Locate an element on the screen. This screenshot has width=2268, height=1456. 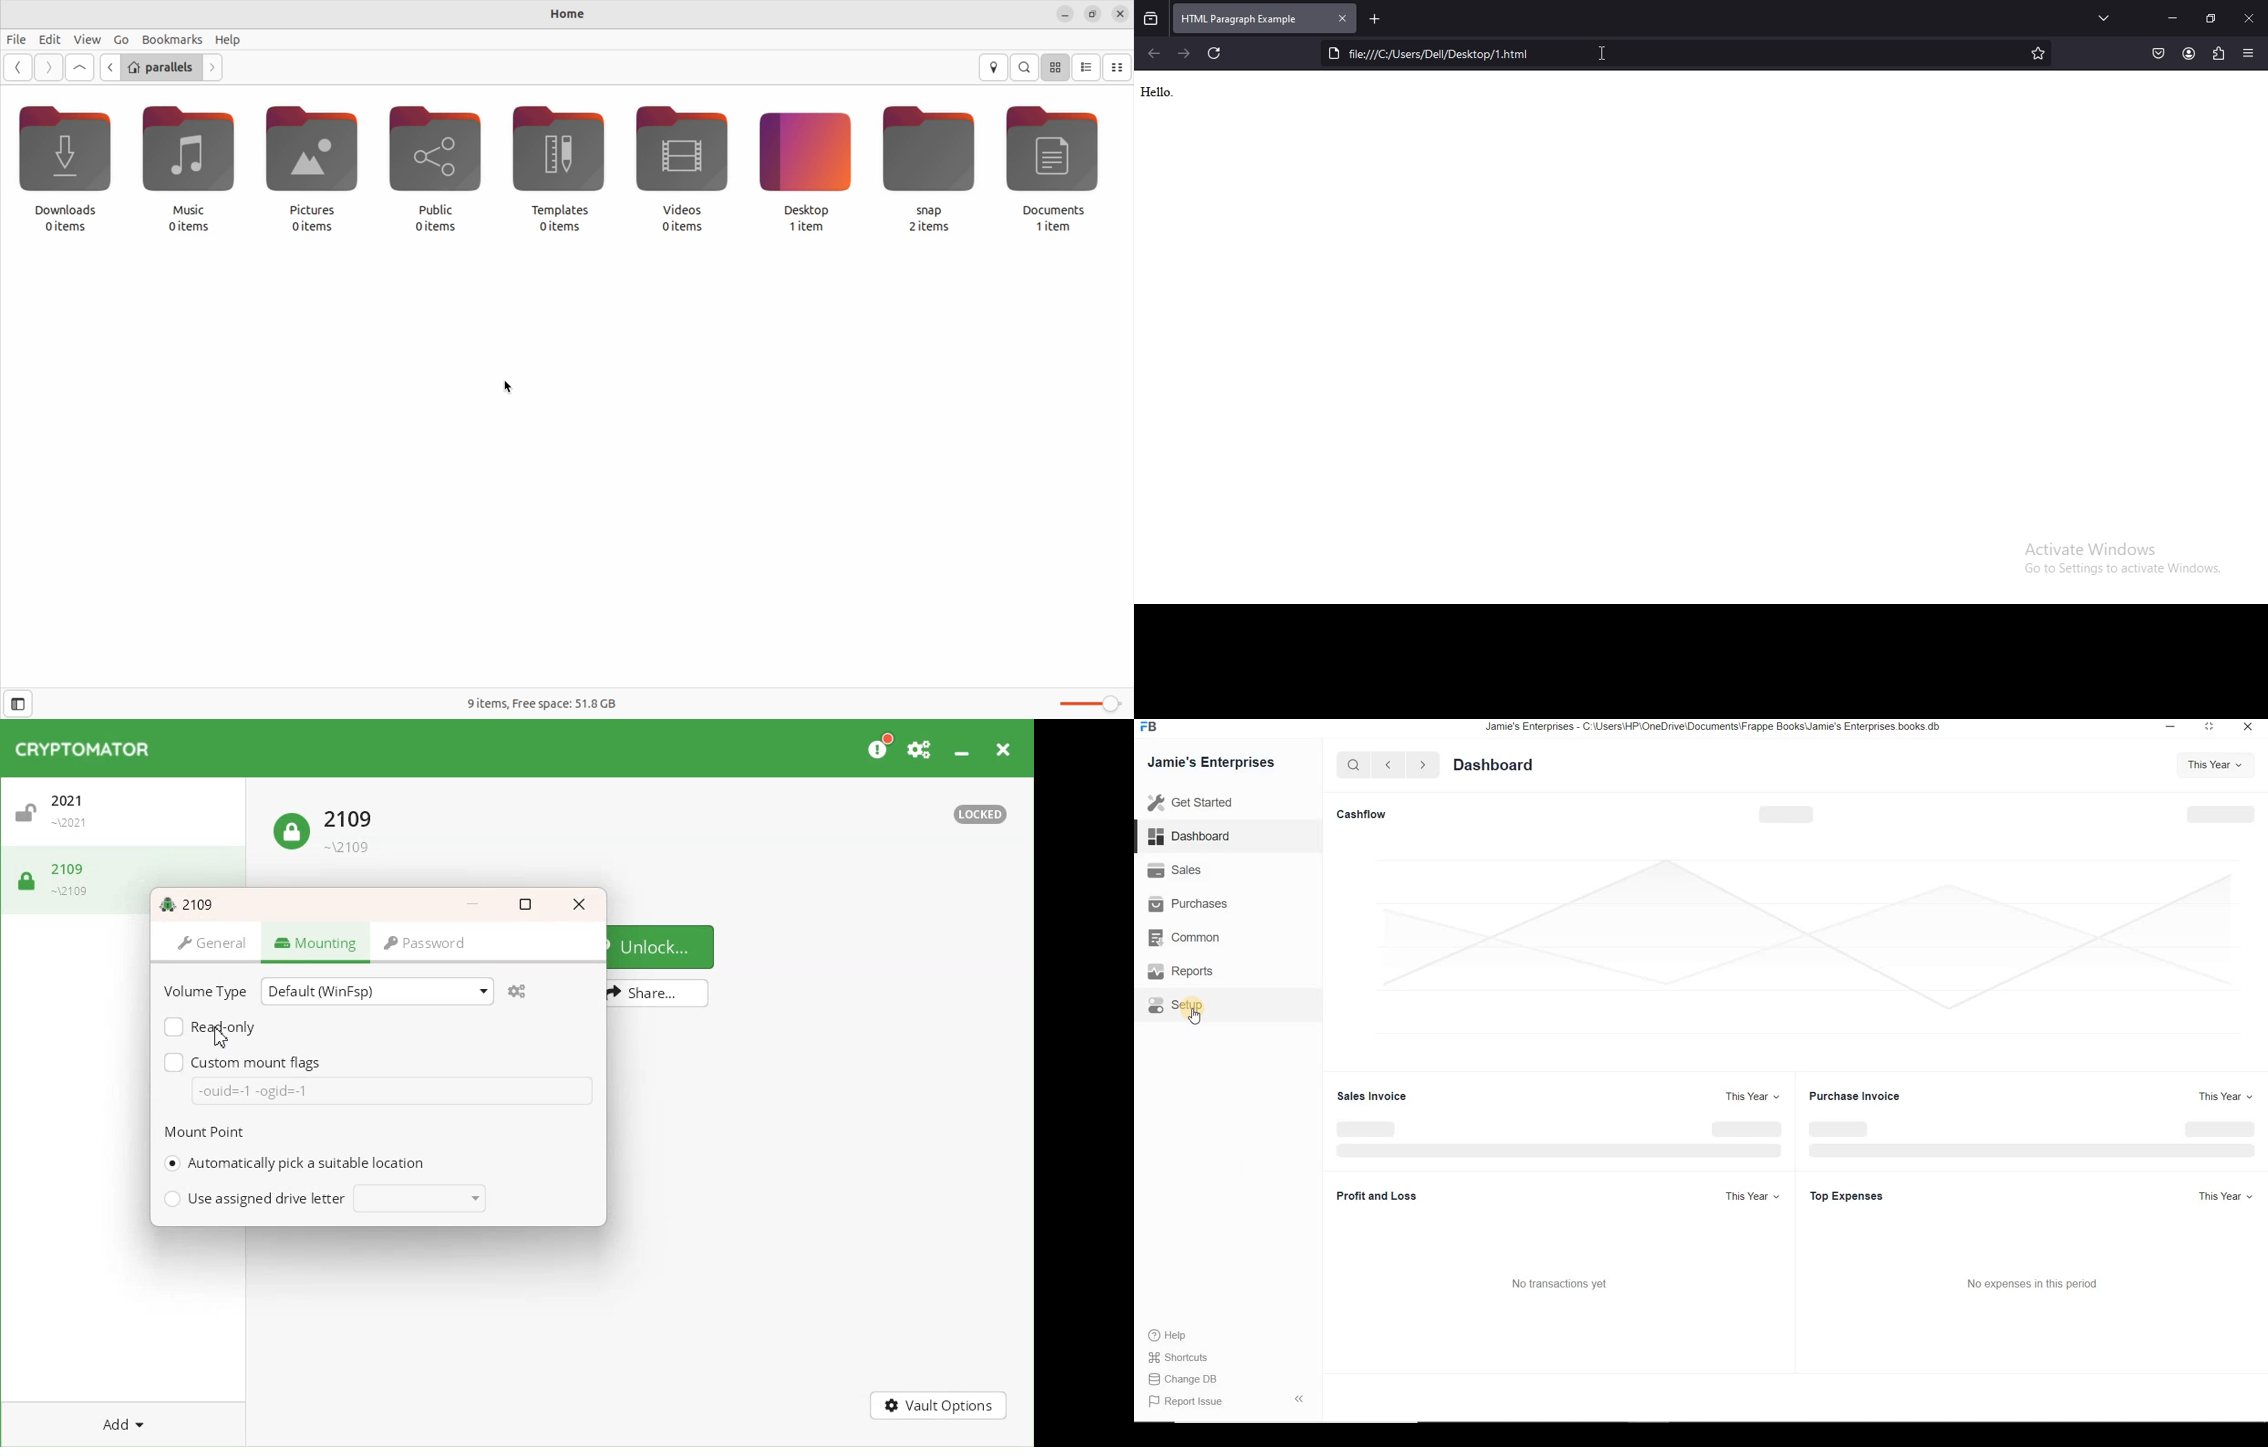
Text is located at coordinates (191, 902).